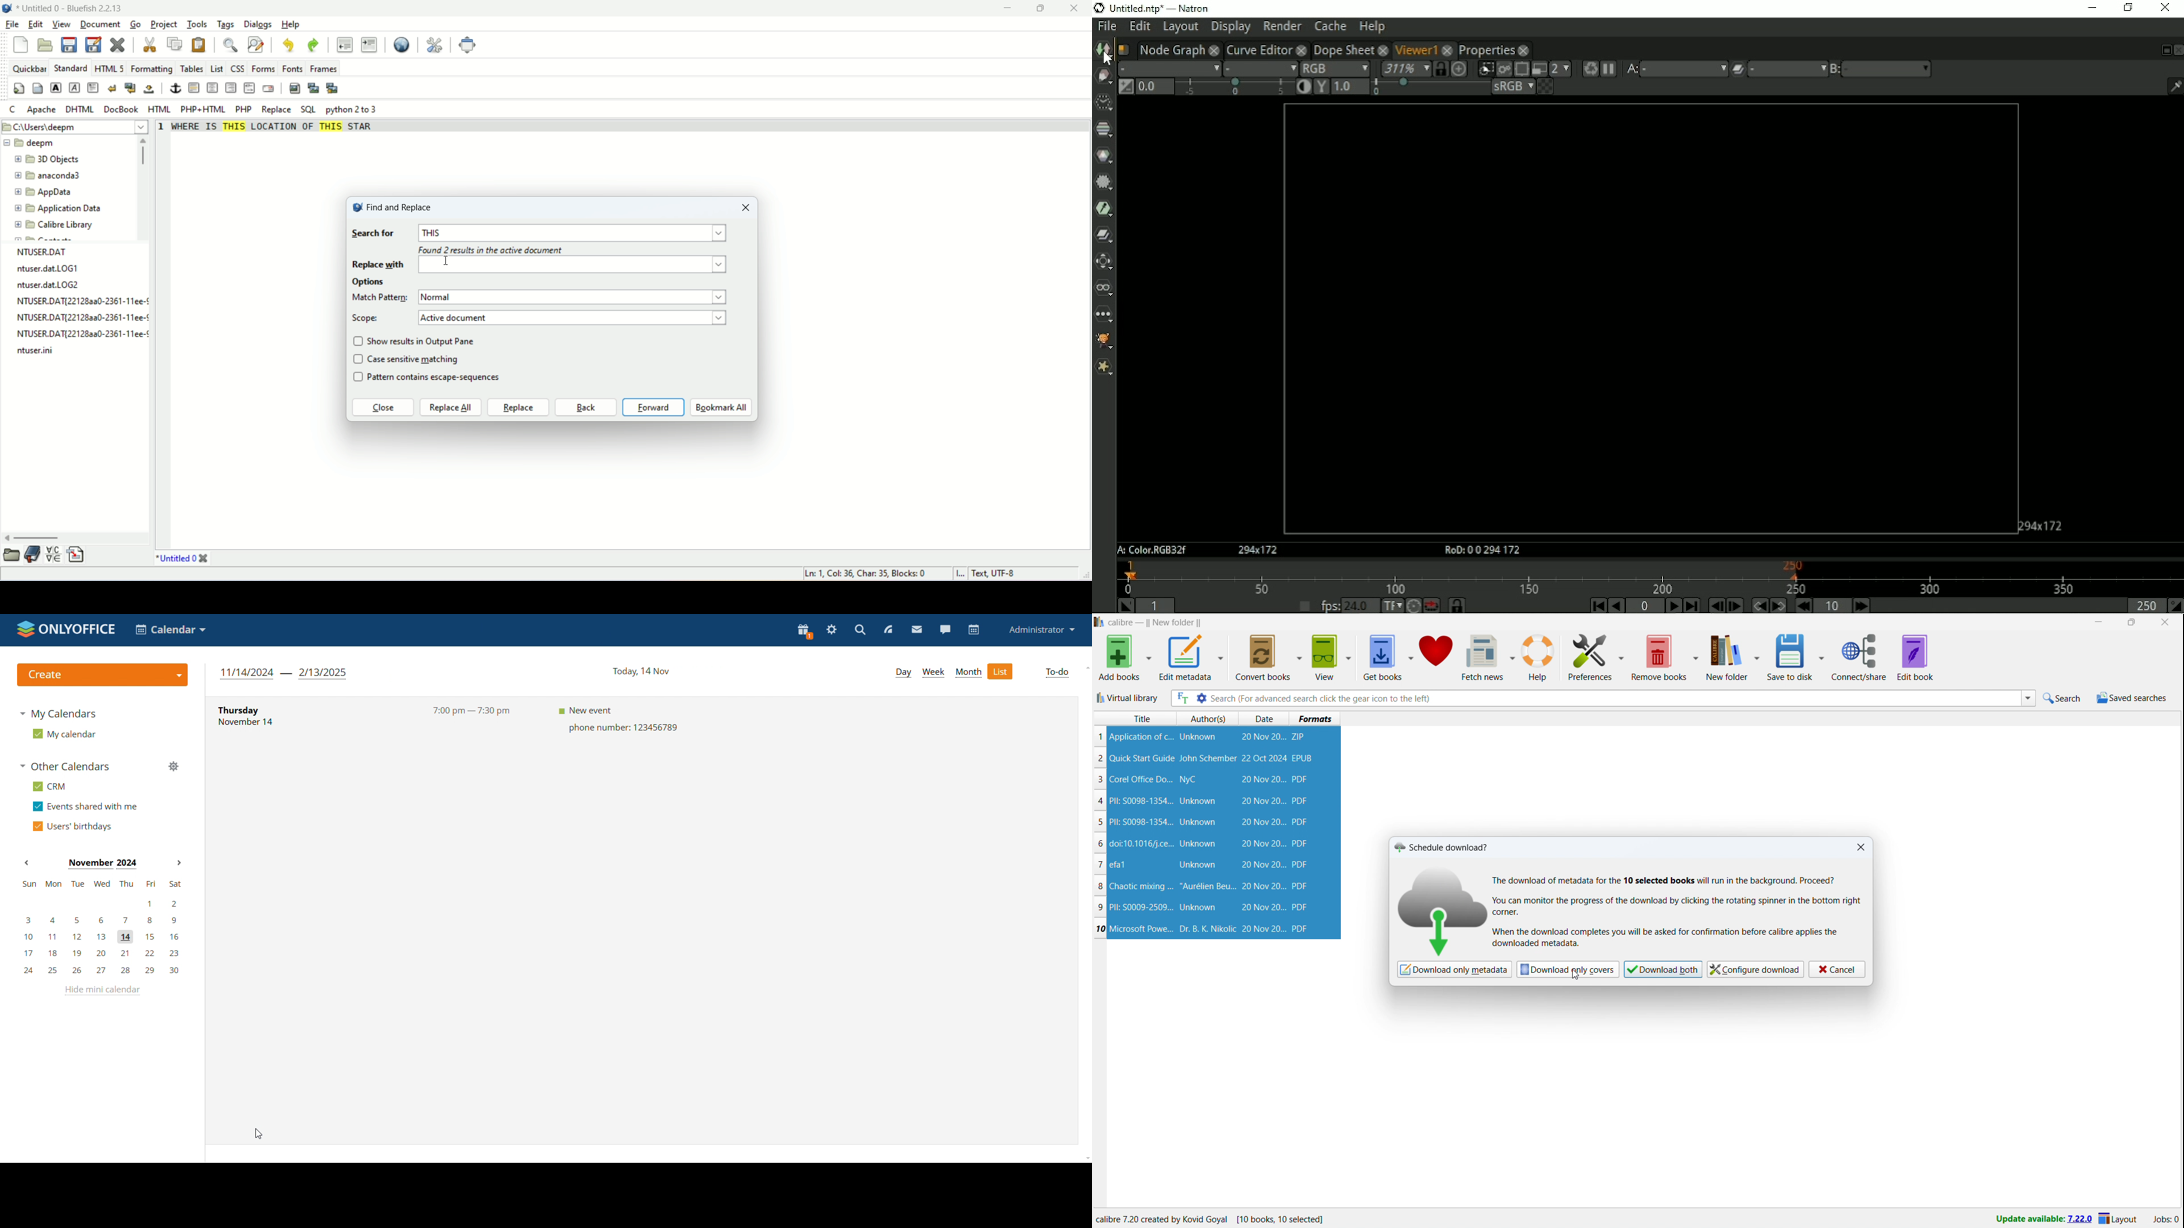 The height and width of the screenshot is (1232, 2184). Describe the element at coordinates (64, 766) in the screenshot. I see `other calendars` at that location.